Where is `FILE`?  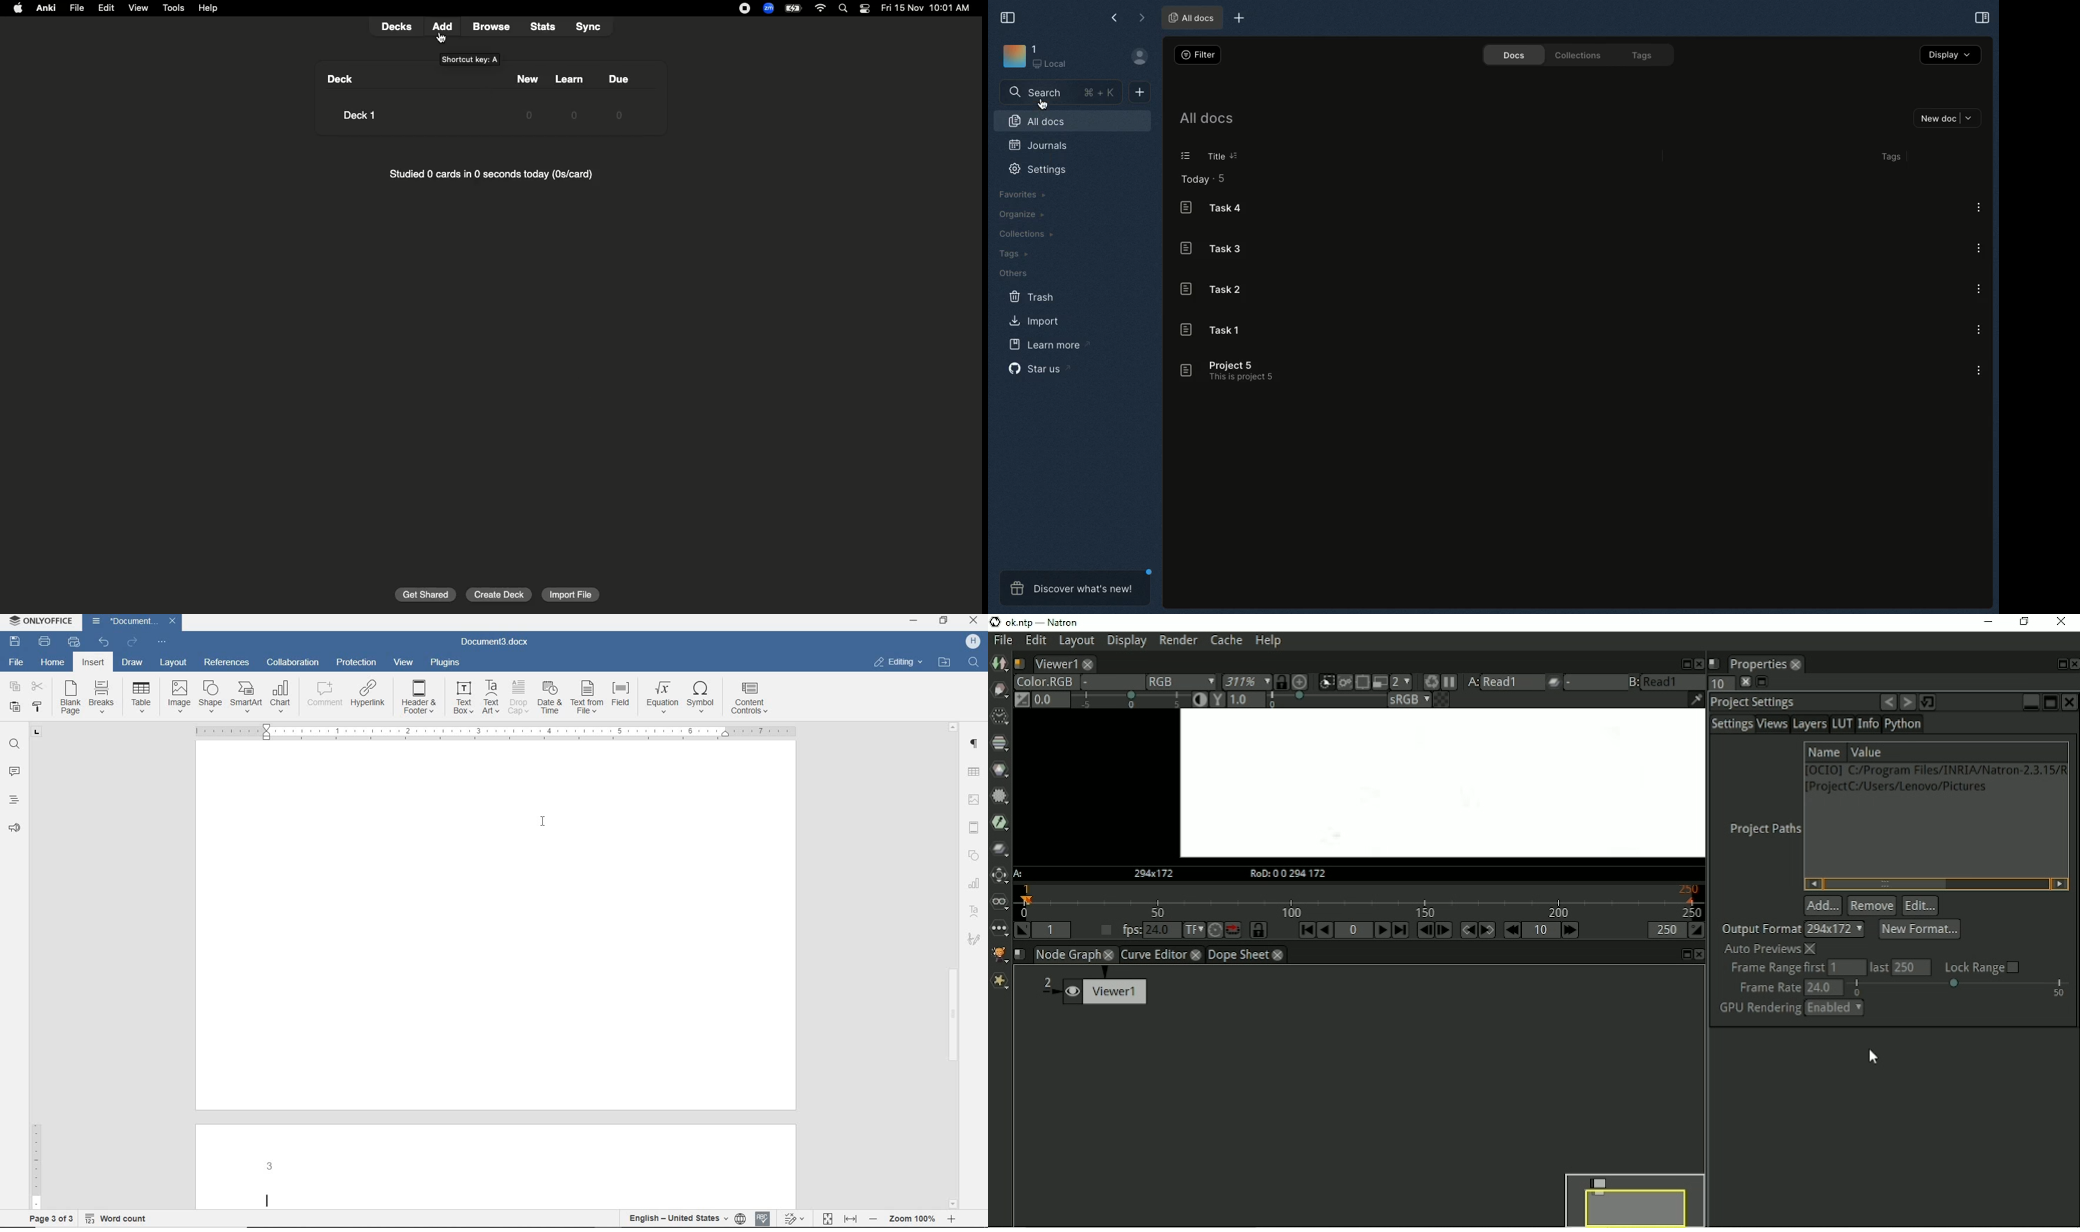
FILE is located at coordinates (18, 663).